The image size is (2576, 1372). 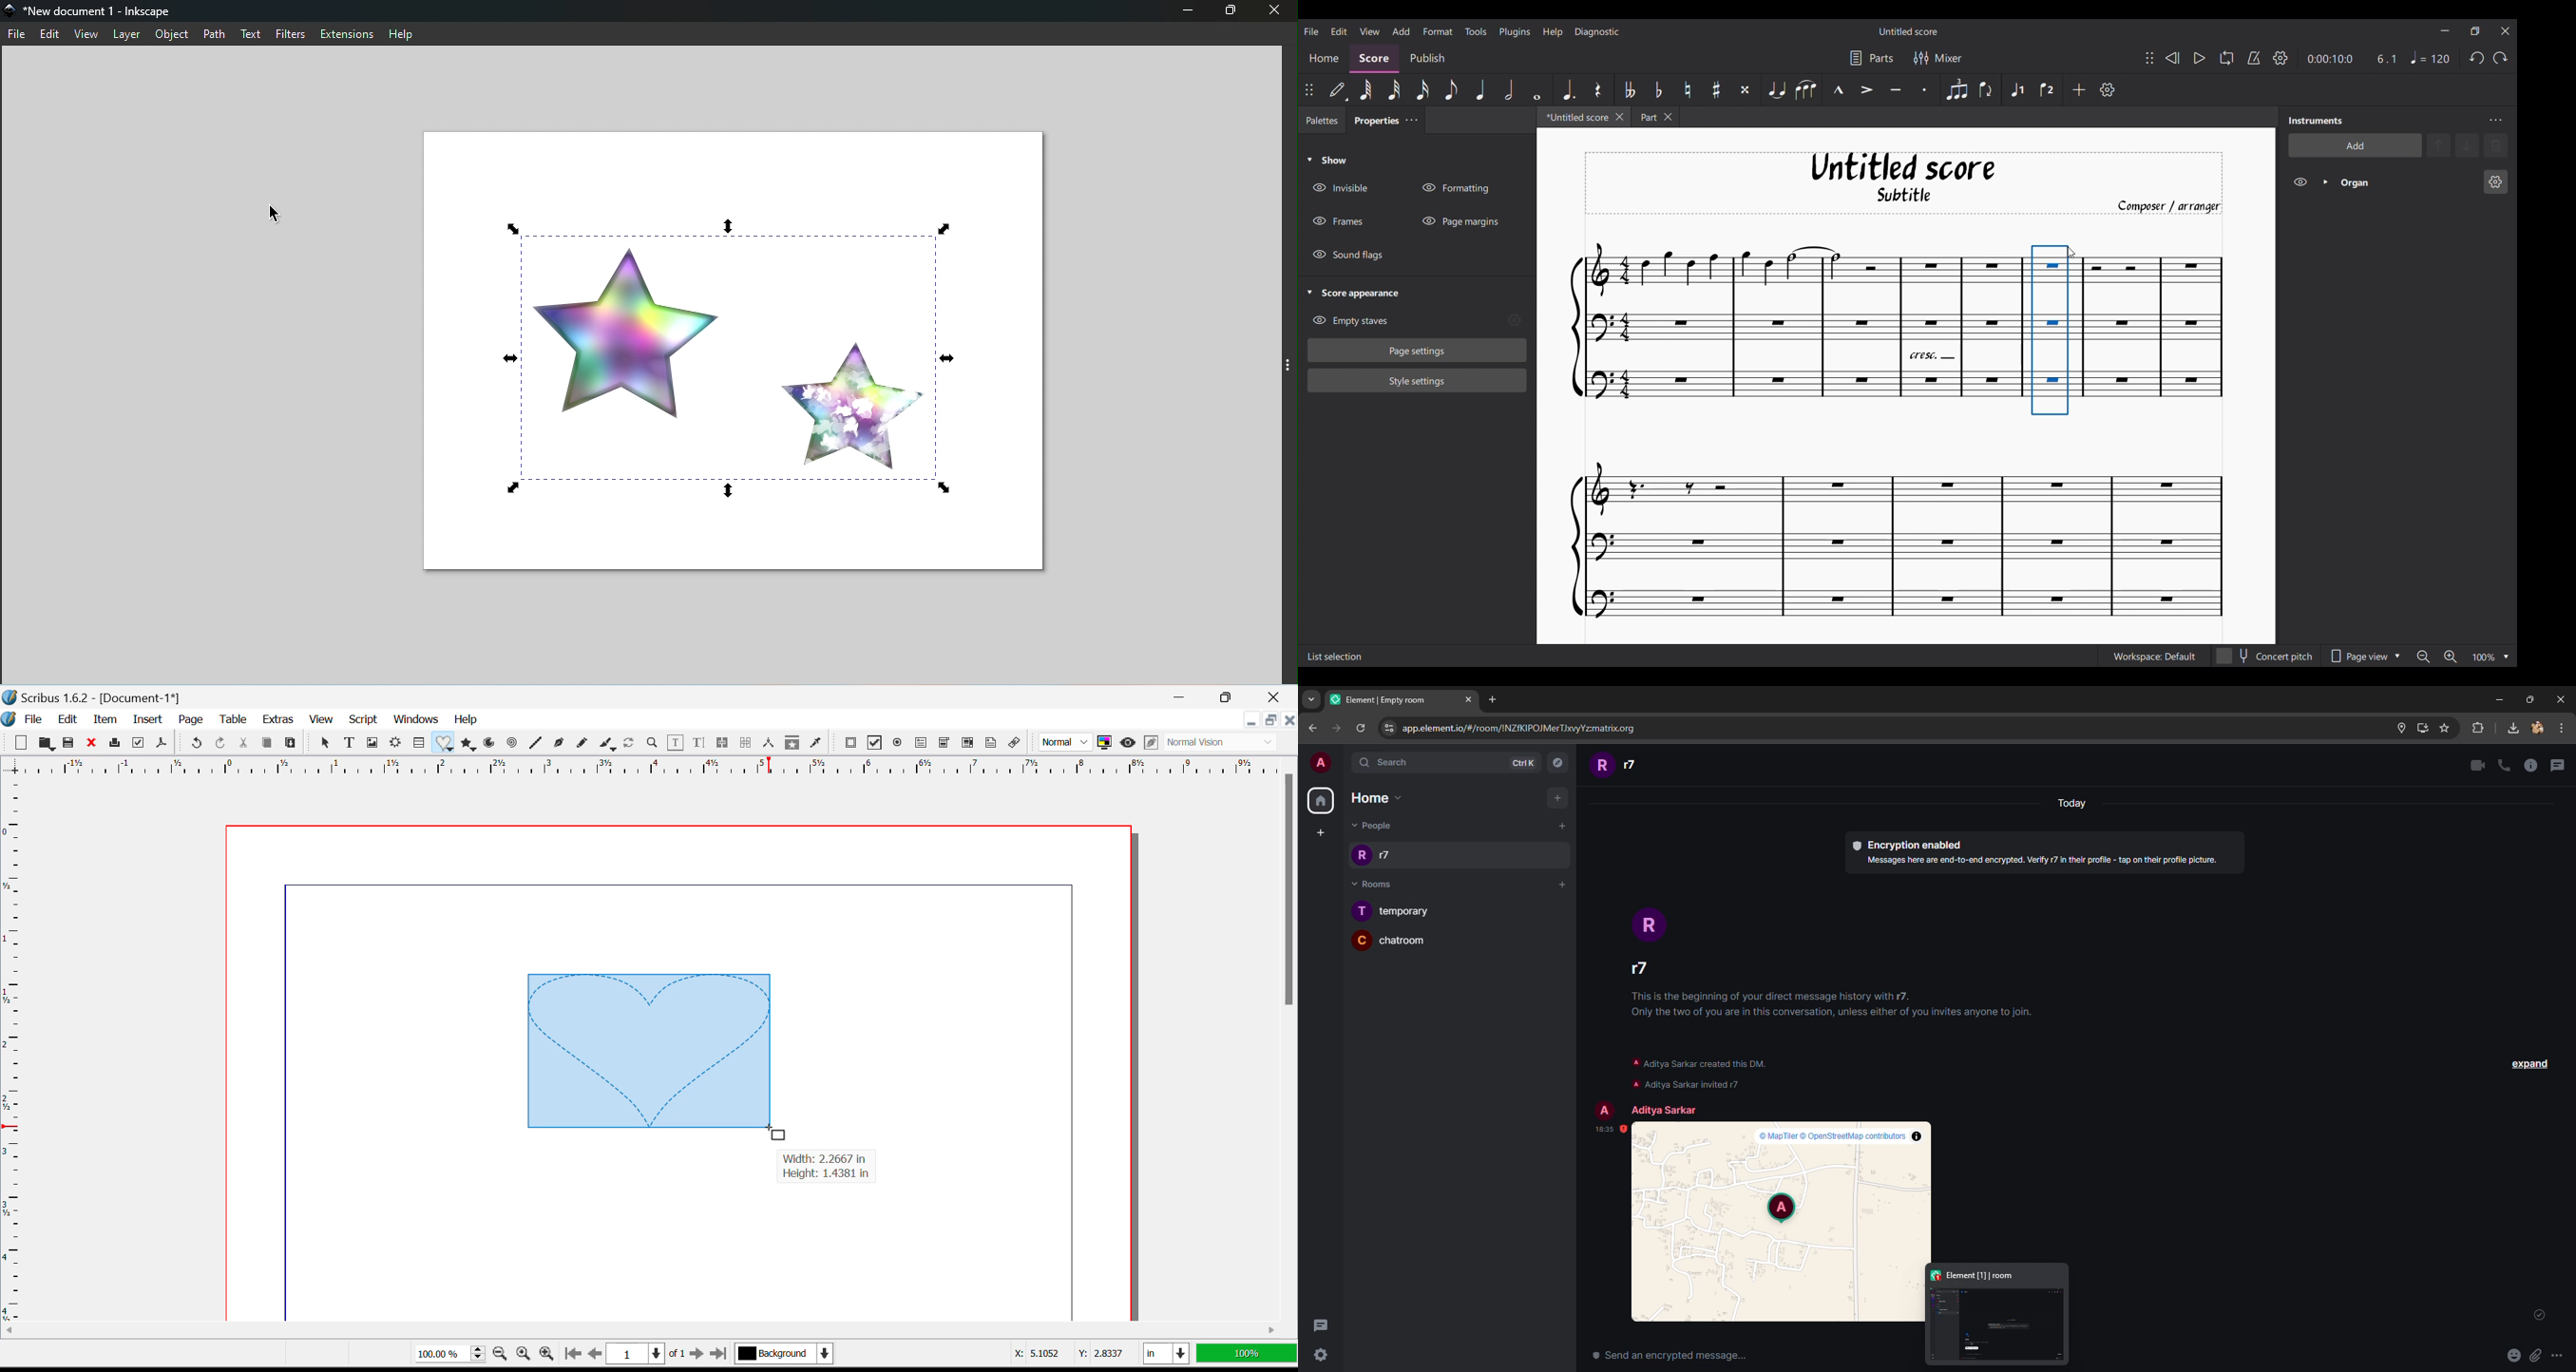 I want to click on Image Frames, so click(x=372, y=743).